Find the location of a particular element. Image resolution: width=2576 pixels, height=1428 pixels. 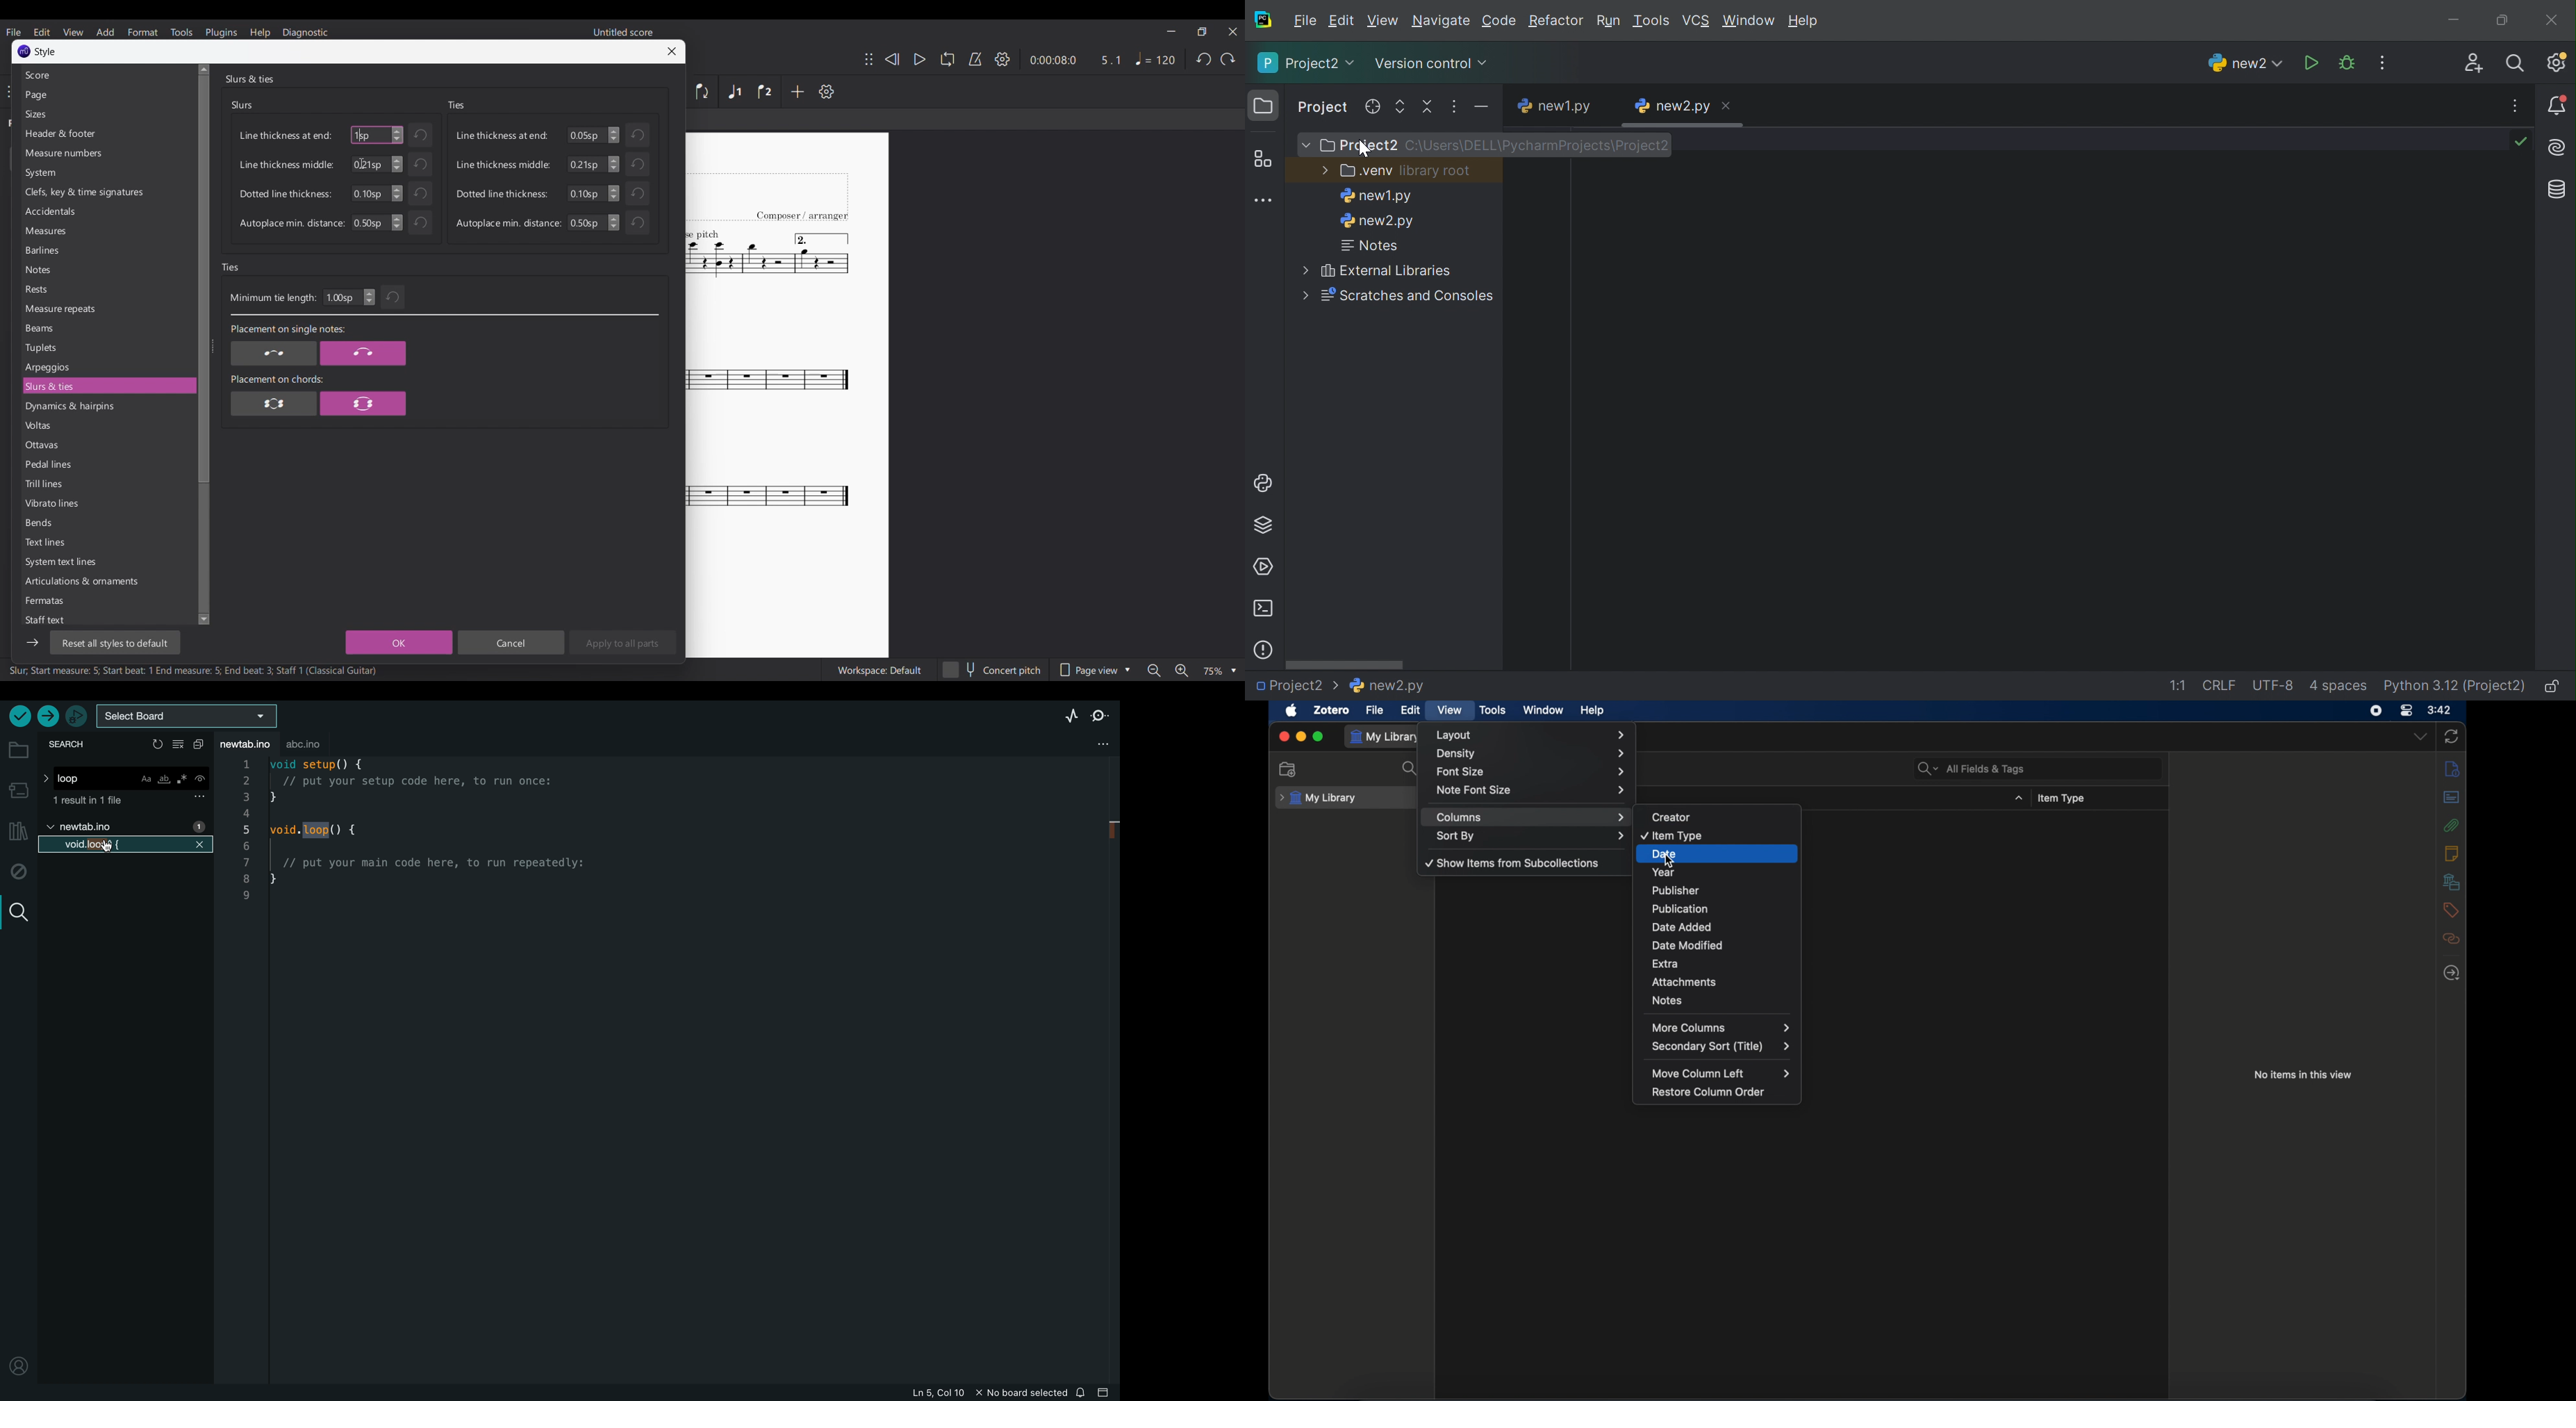

Ties is located at coordinates (456, 105).